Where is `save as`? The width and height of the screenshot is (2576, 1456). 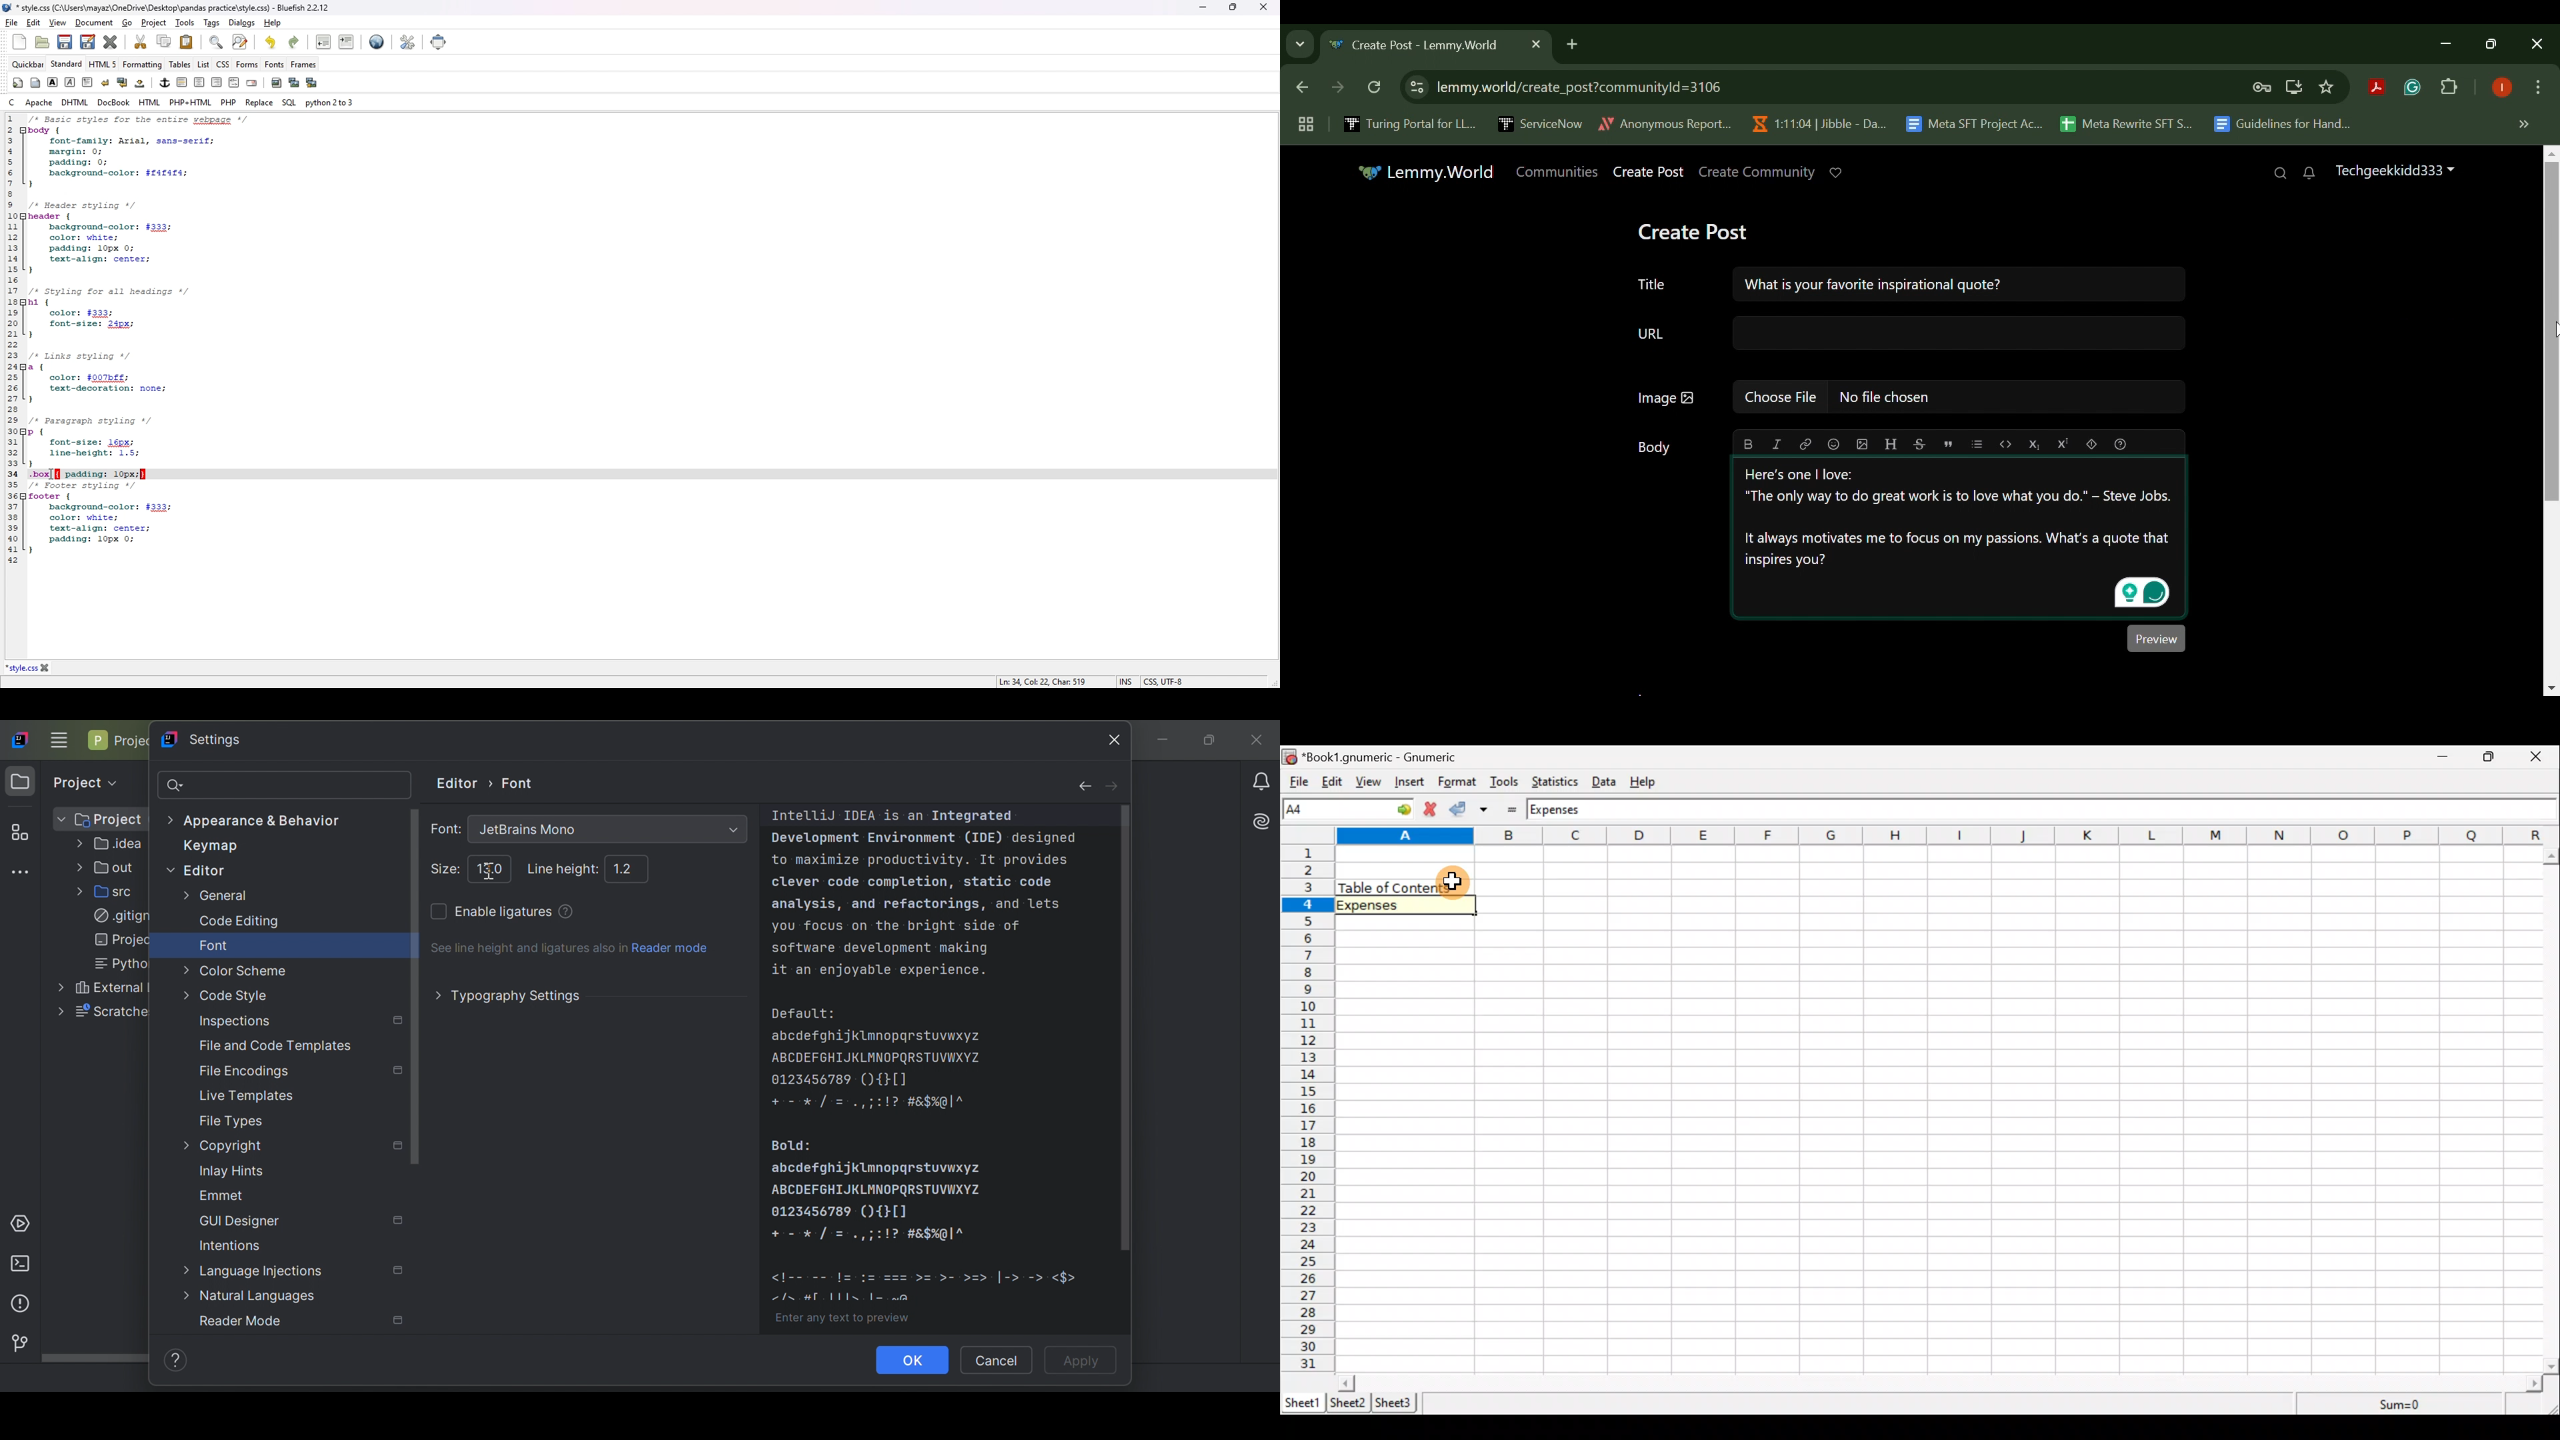
save as is located at coordinates (89, 43).